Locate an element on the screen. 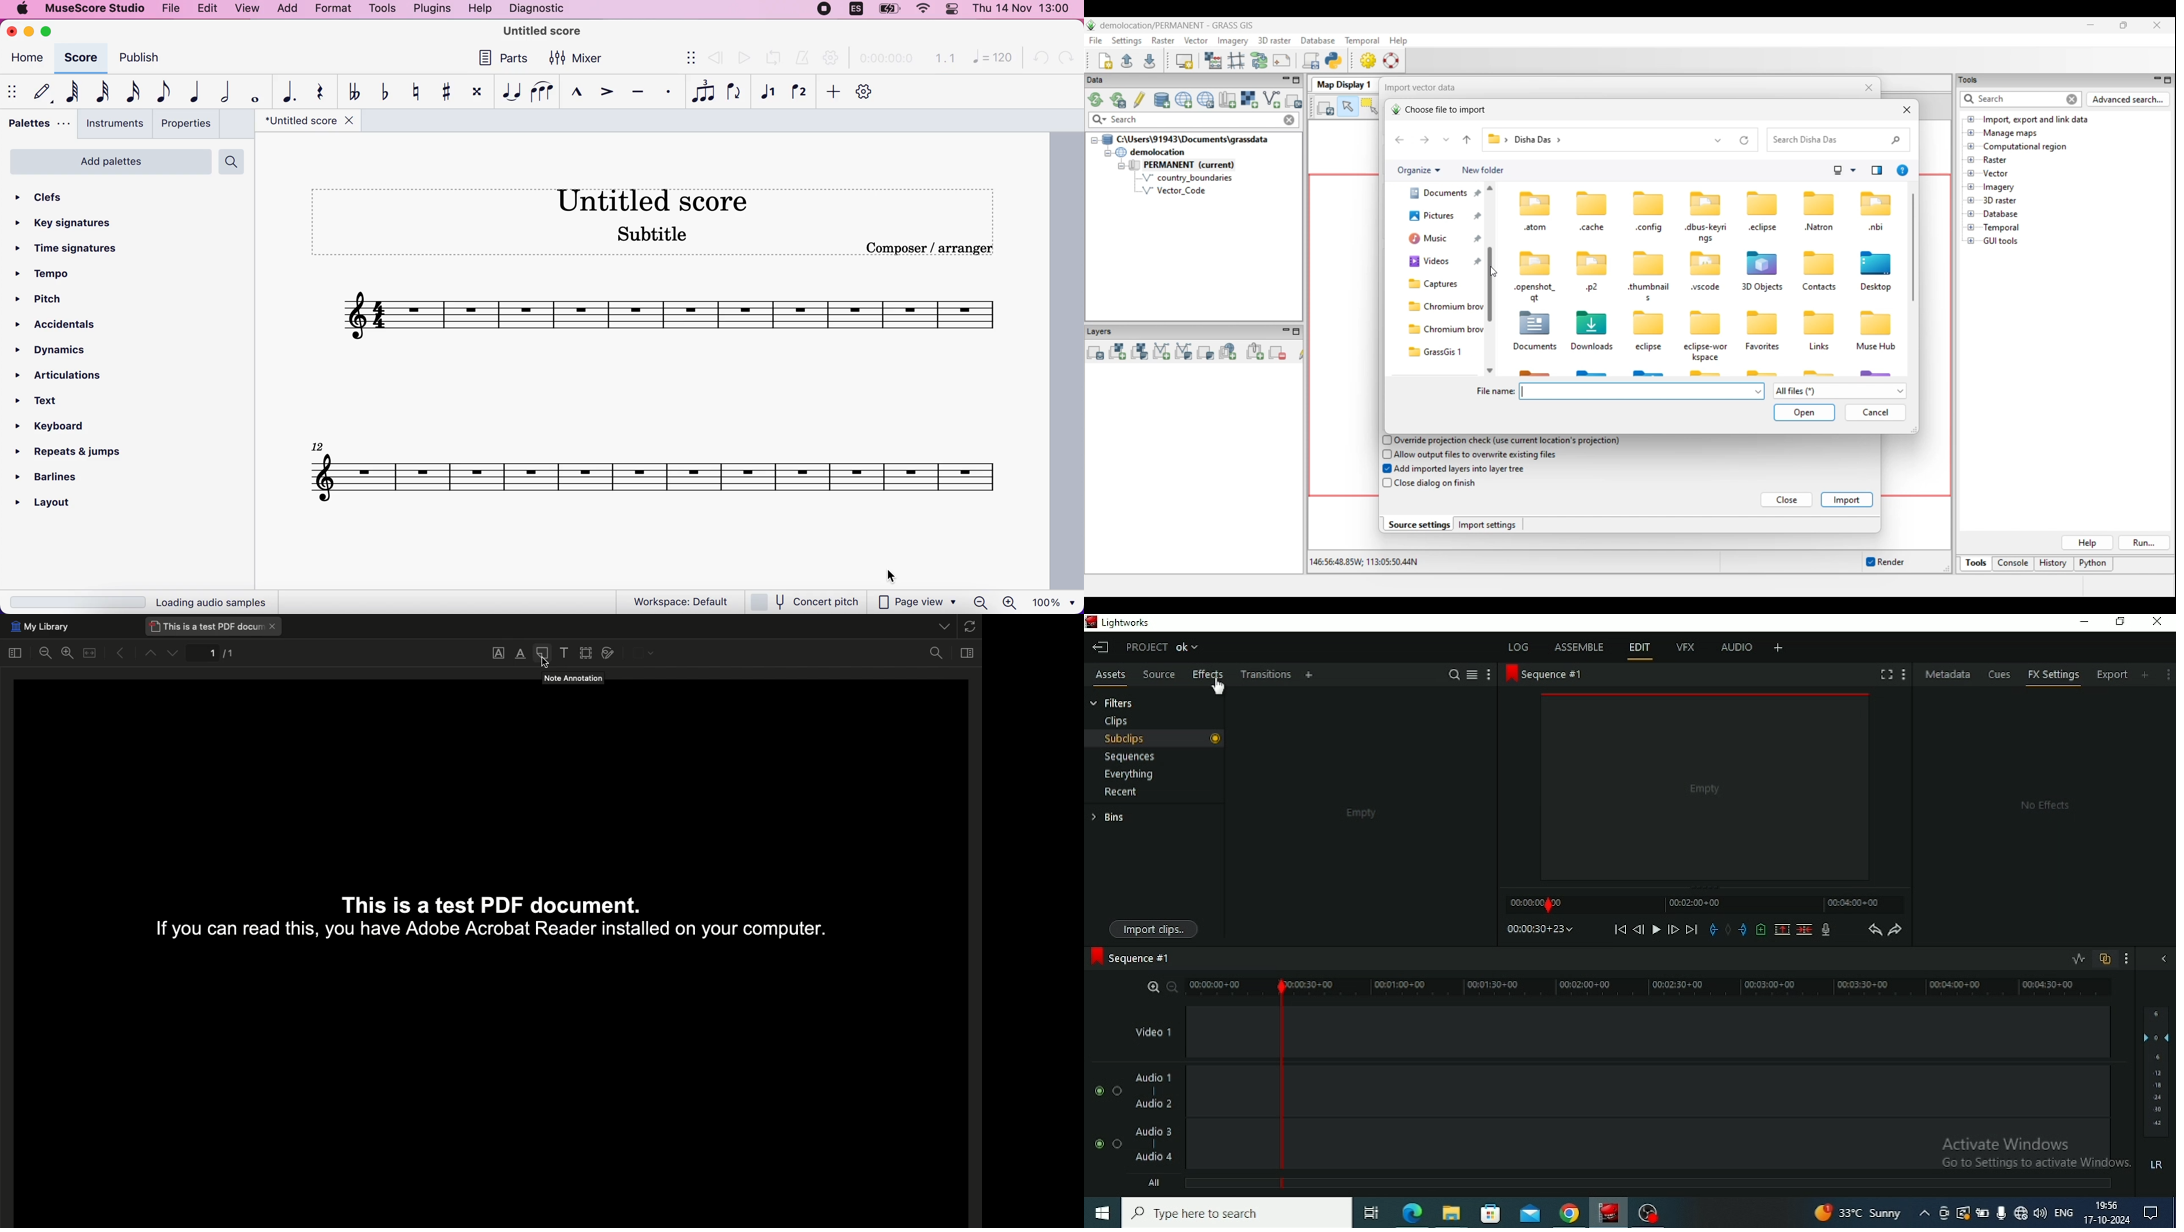 Image resolution: width=2184 pixels, height=1232 pixels. Time is located at coordinates (1540, 928).